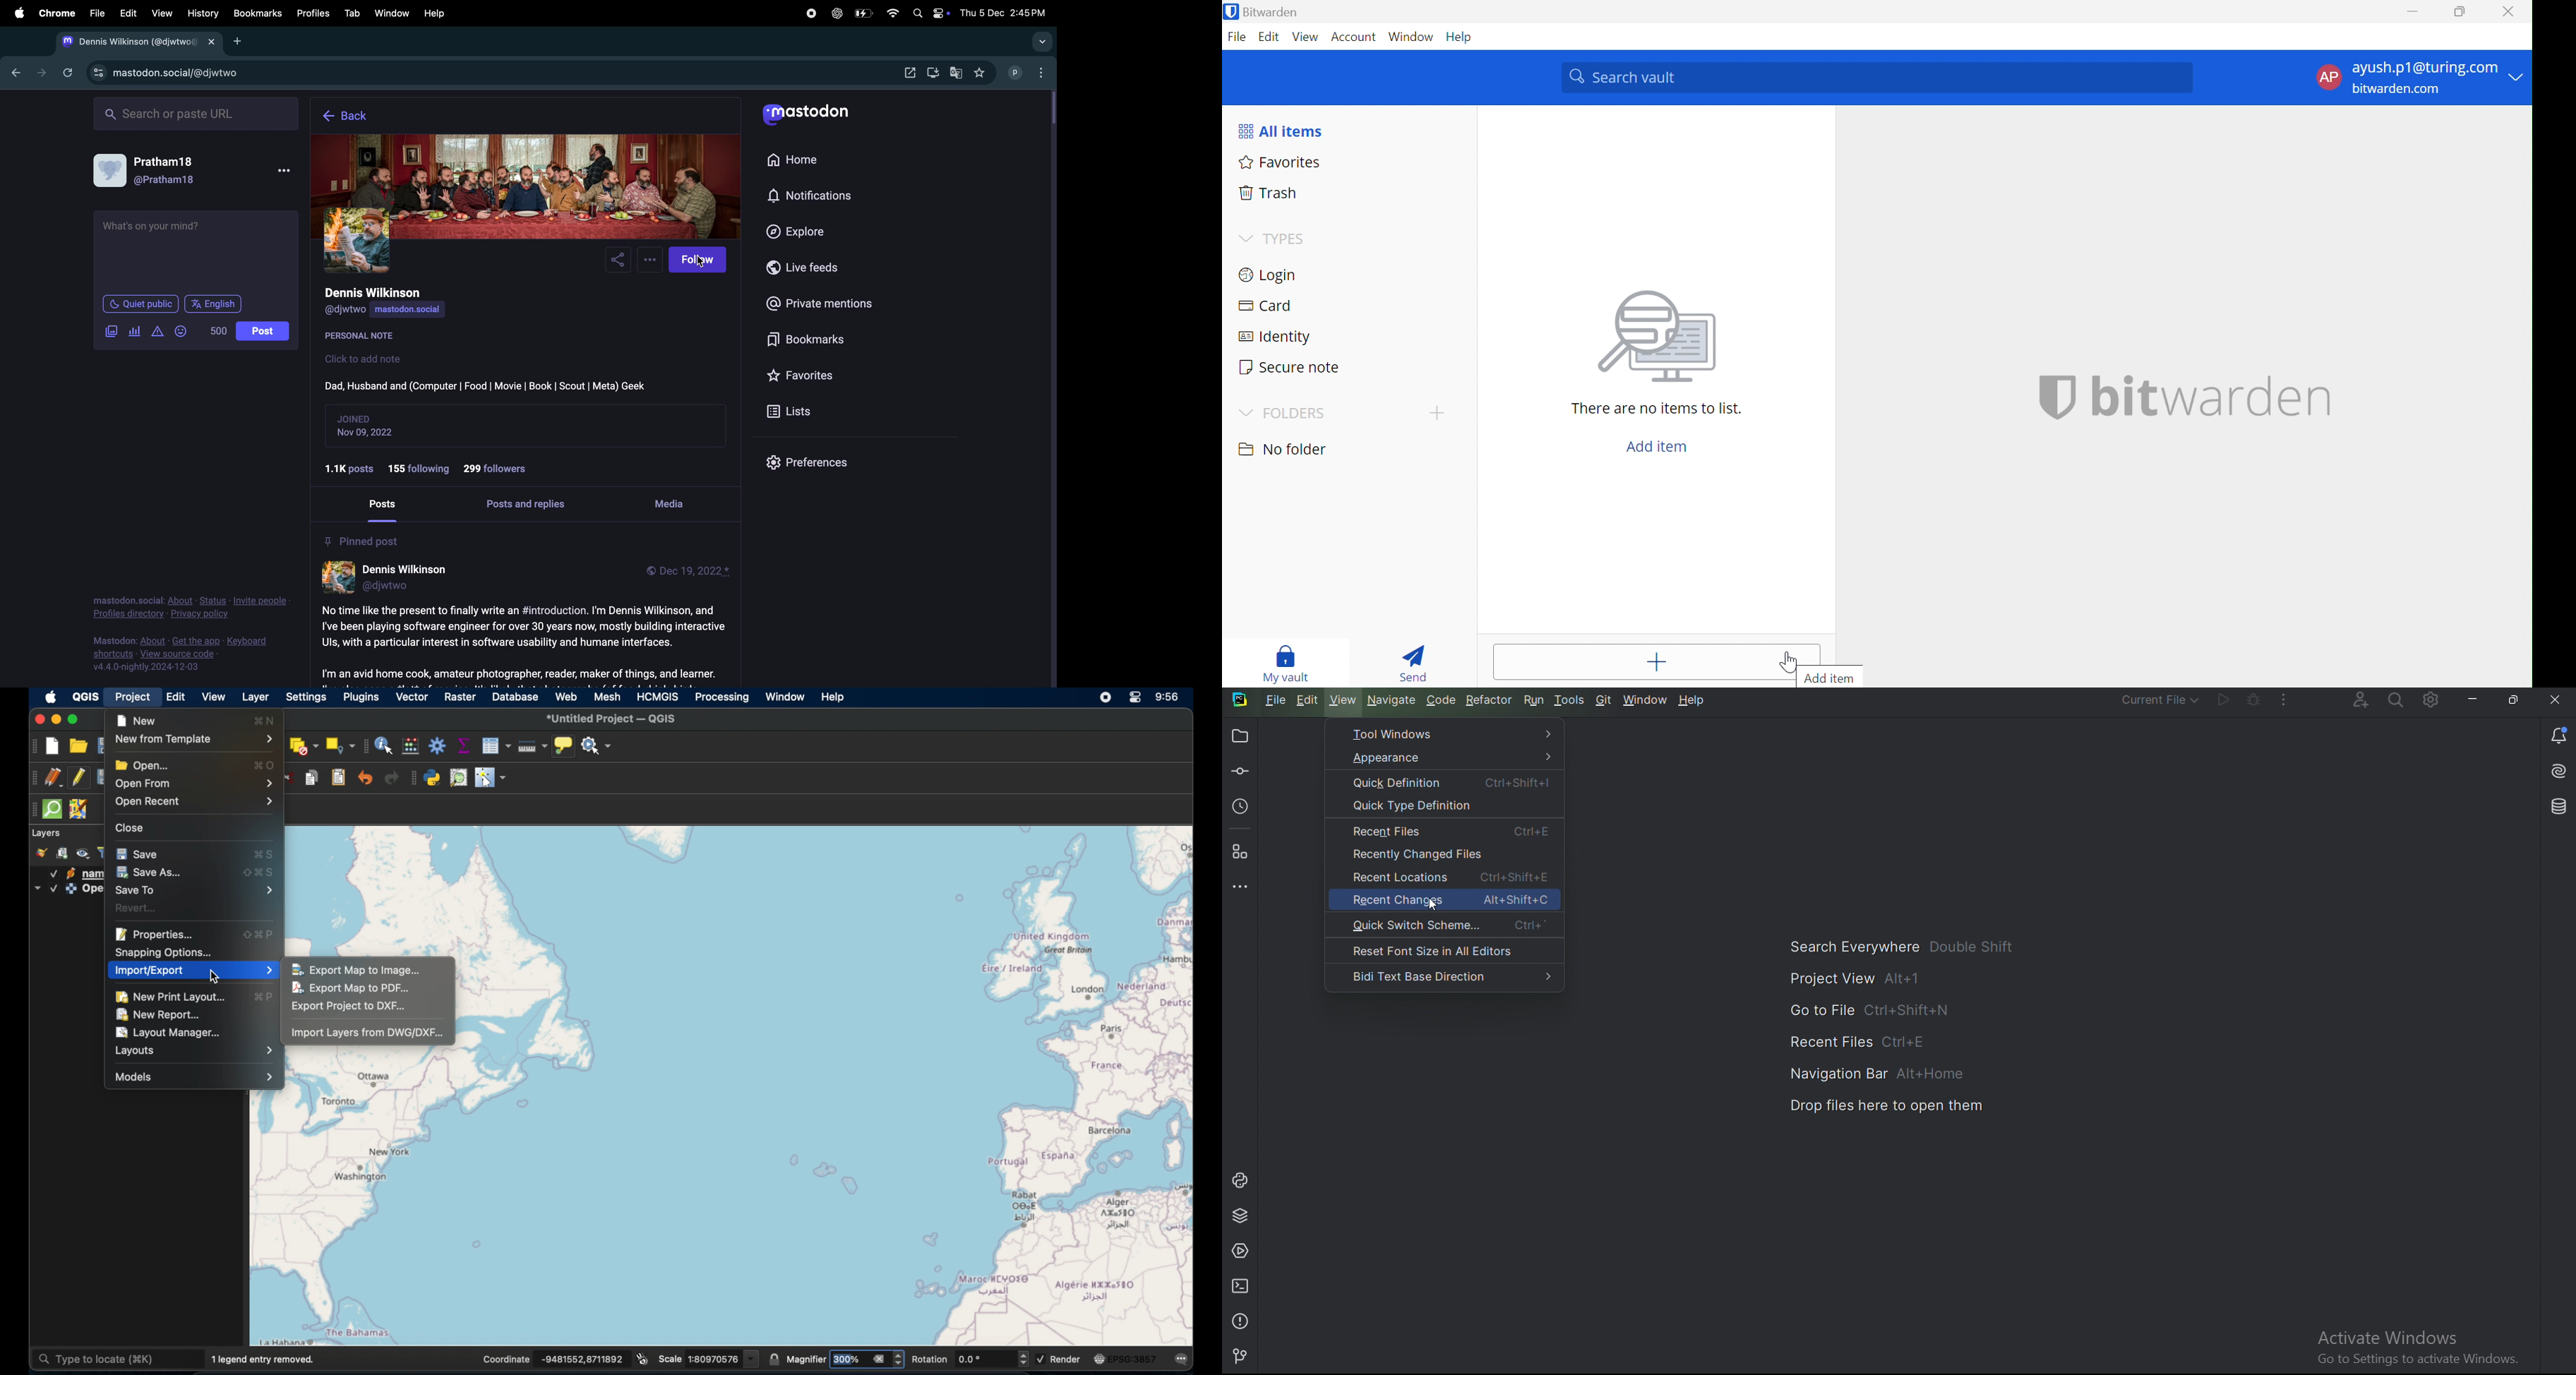 This screenshot has width=2576, height=1400. I want to click on open attribute table, so click(497, 746).